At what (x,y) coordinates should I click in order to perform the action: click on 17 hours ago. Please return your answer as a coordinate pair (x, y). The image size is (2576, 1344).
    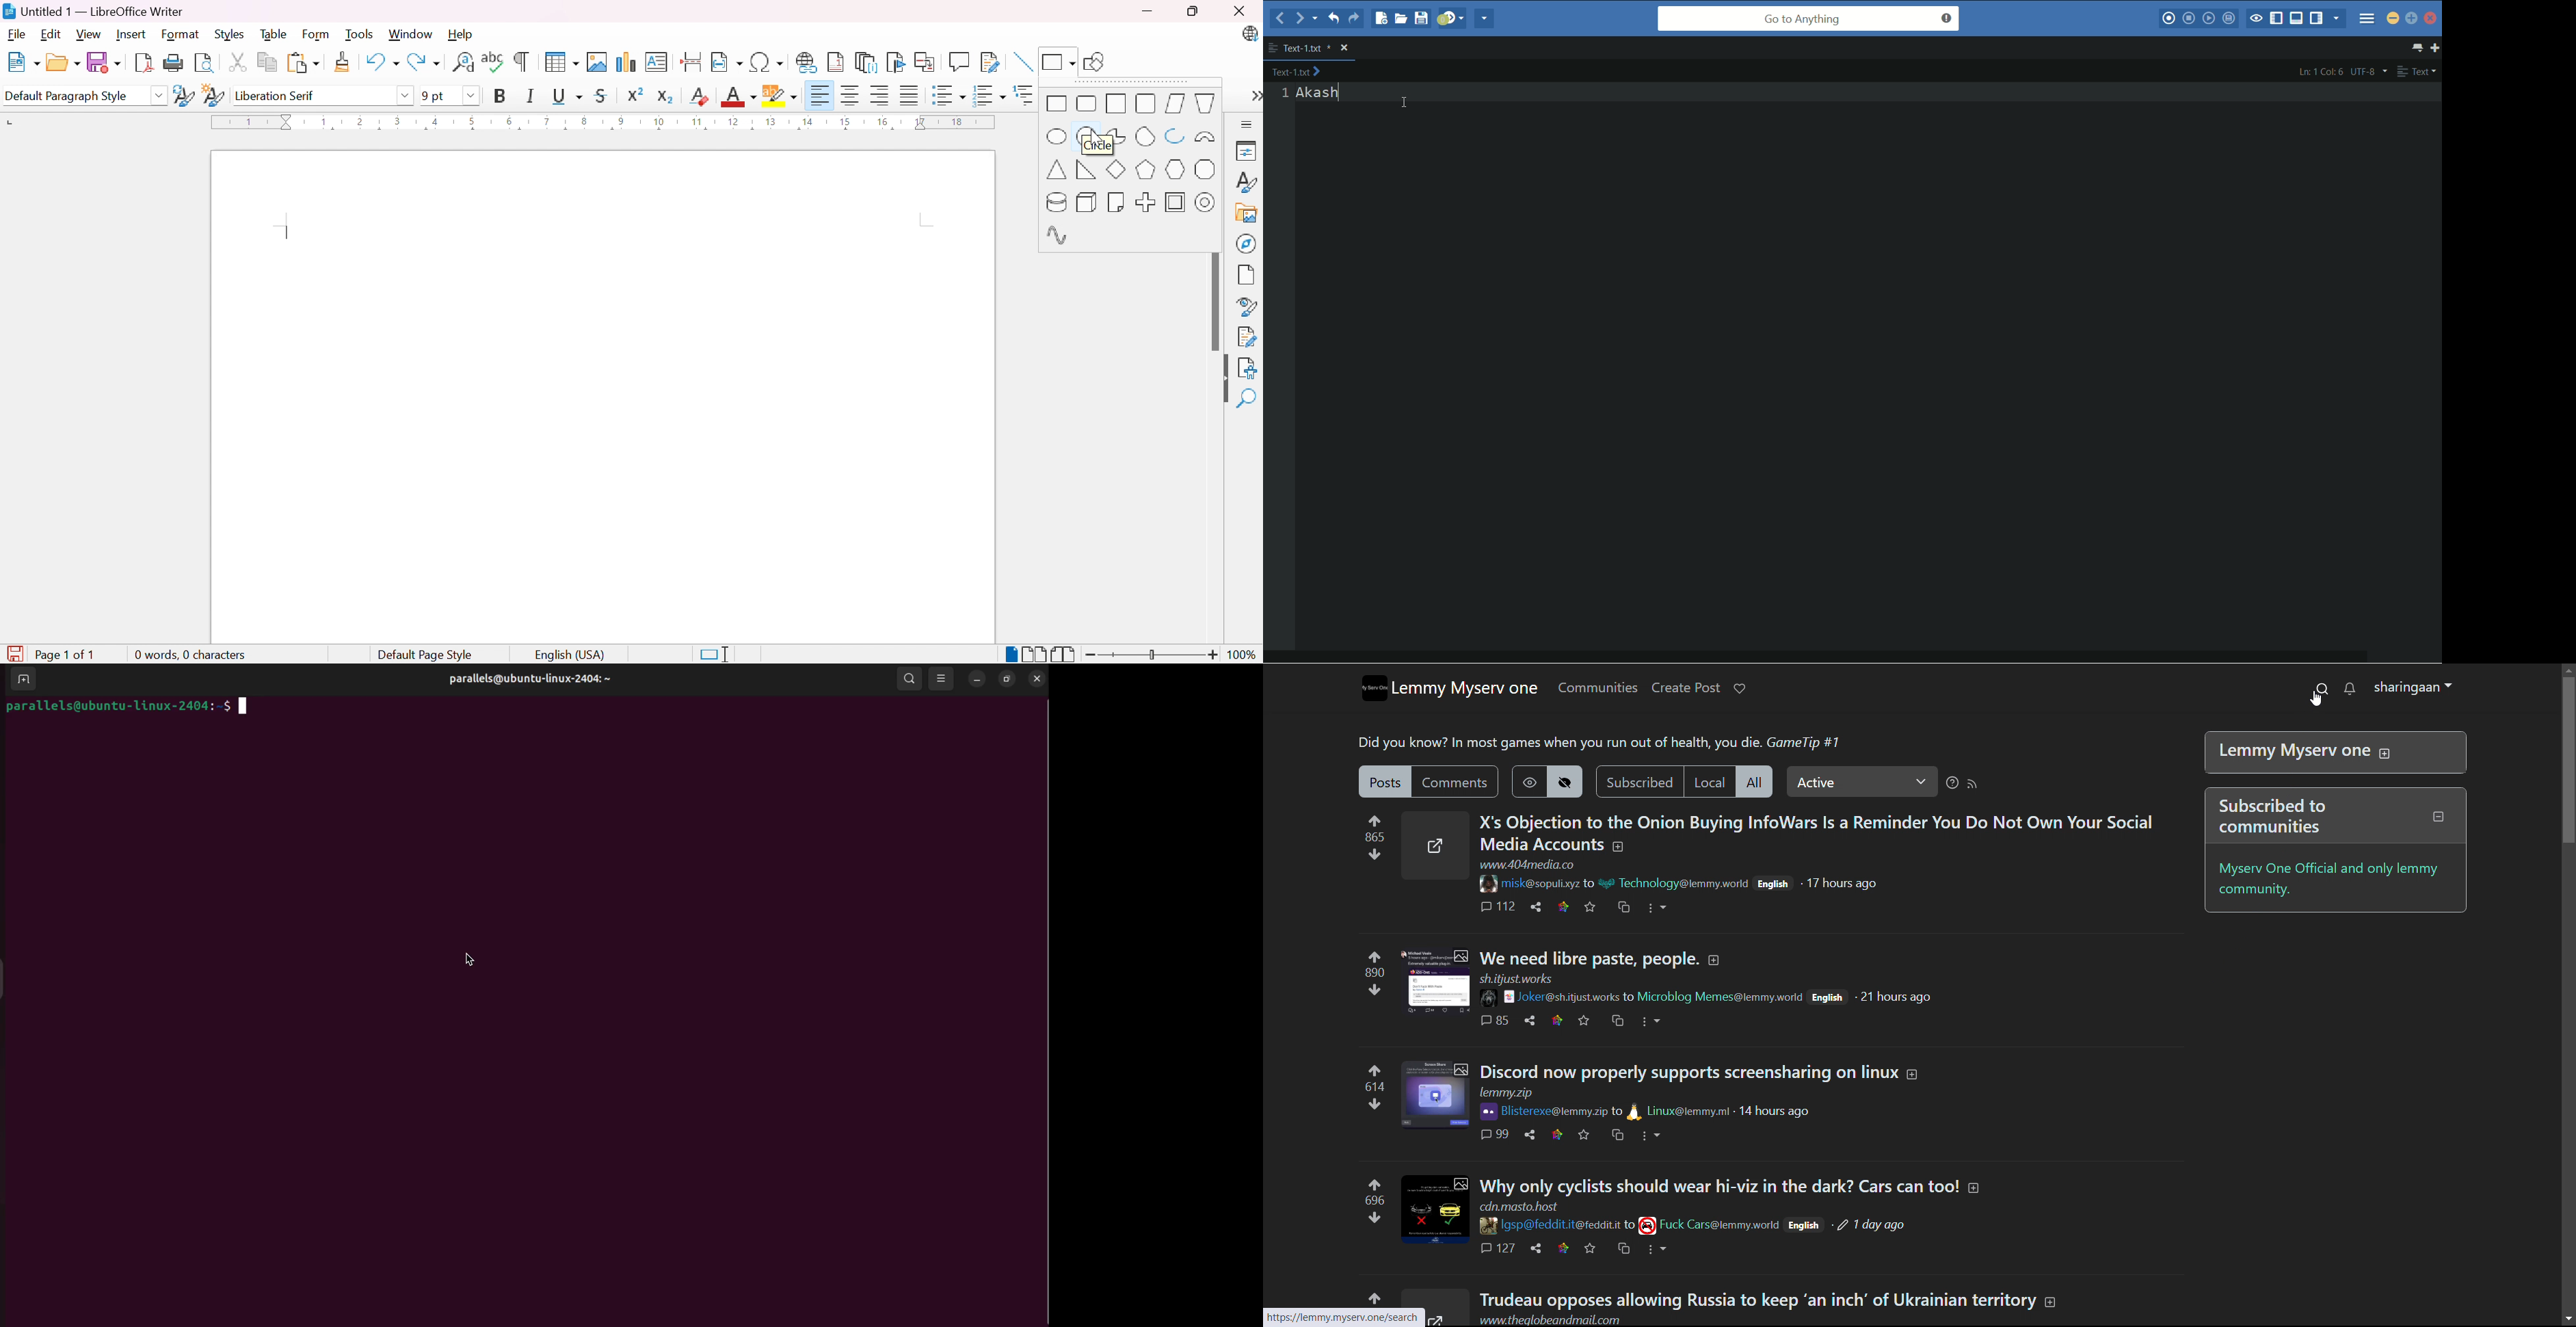
    Looking at the image, I should click on (1841, 884).